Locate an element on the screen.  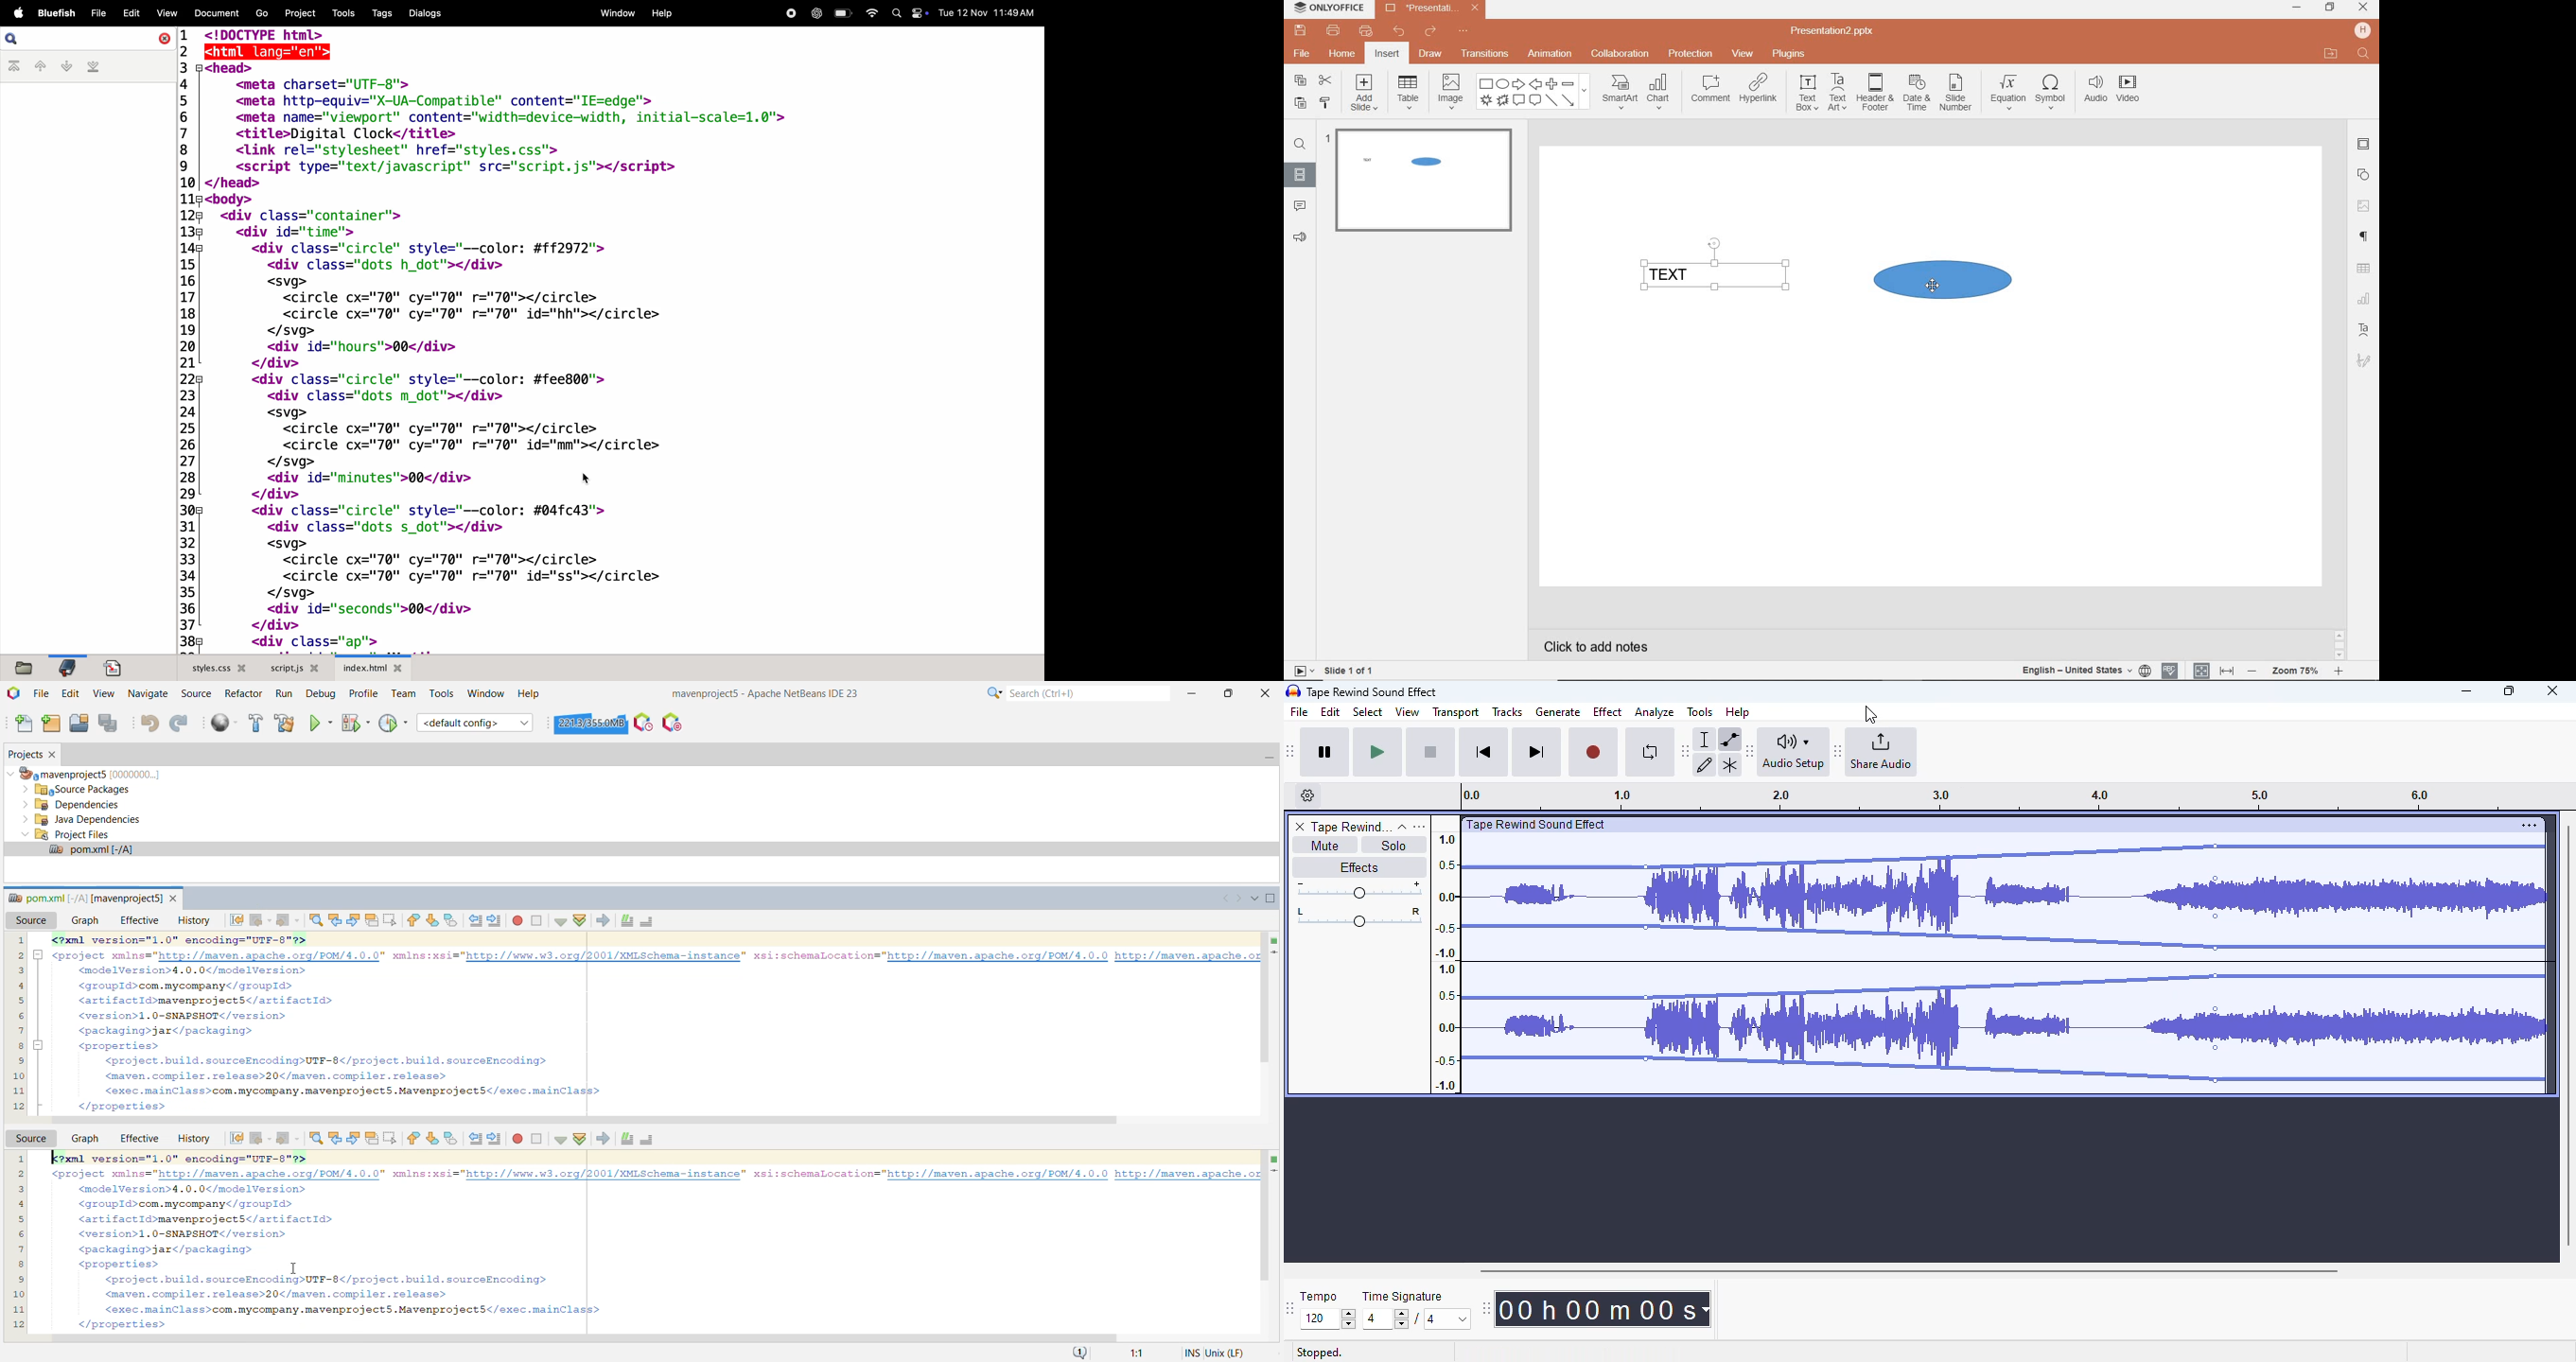
wifi is located at coordinates (870, 13).